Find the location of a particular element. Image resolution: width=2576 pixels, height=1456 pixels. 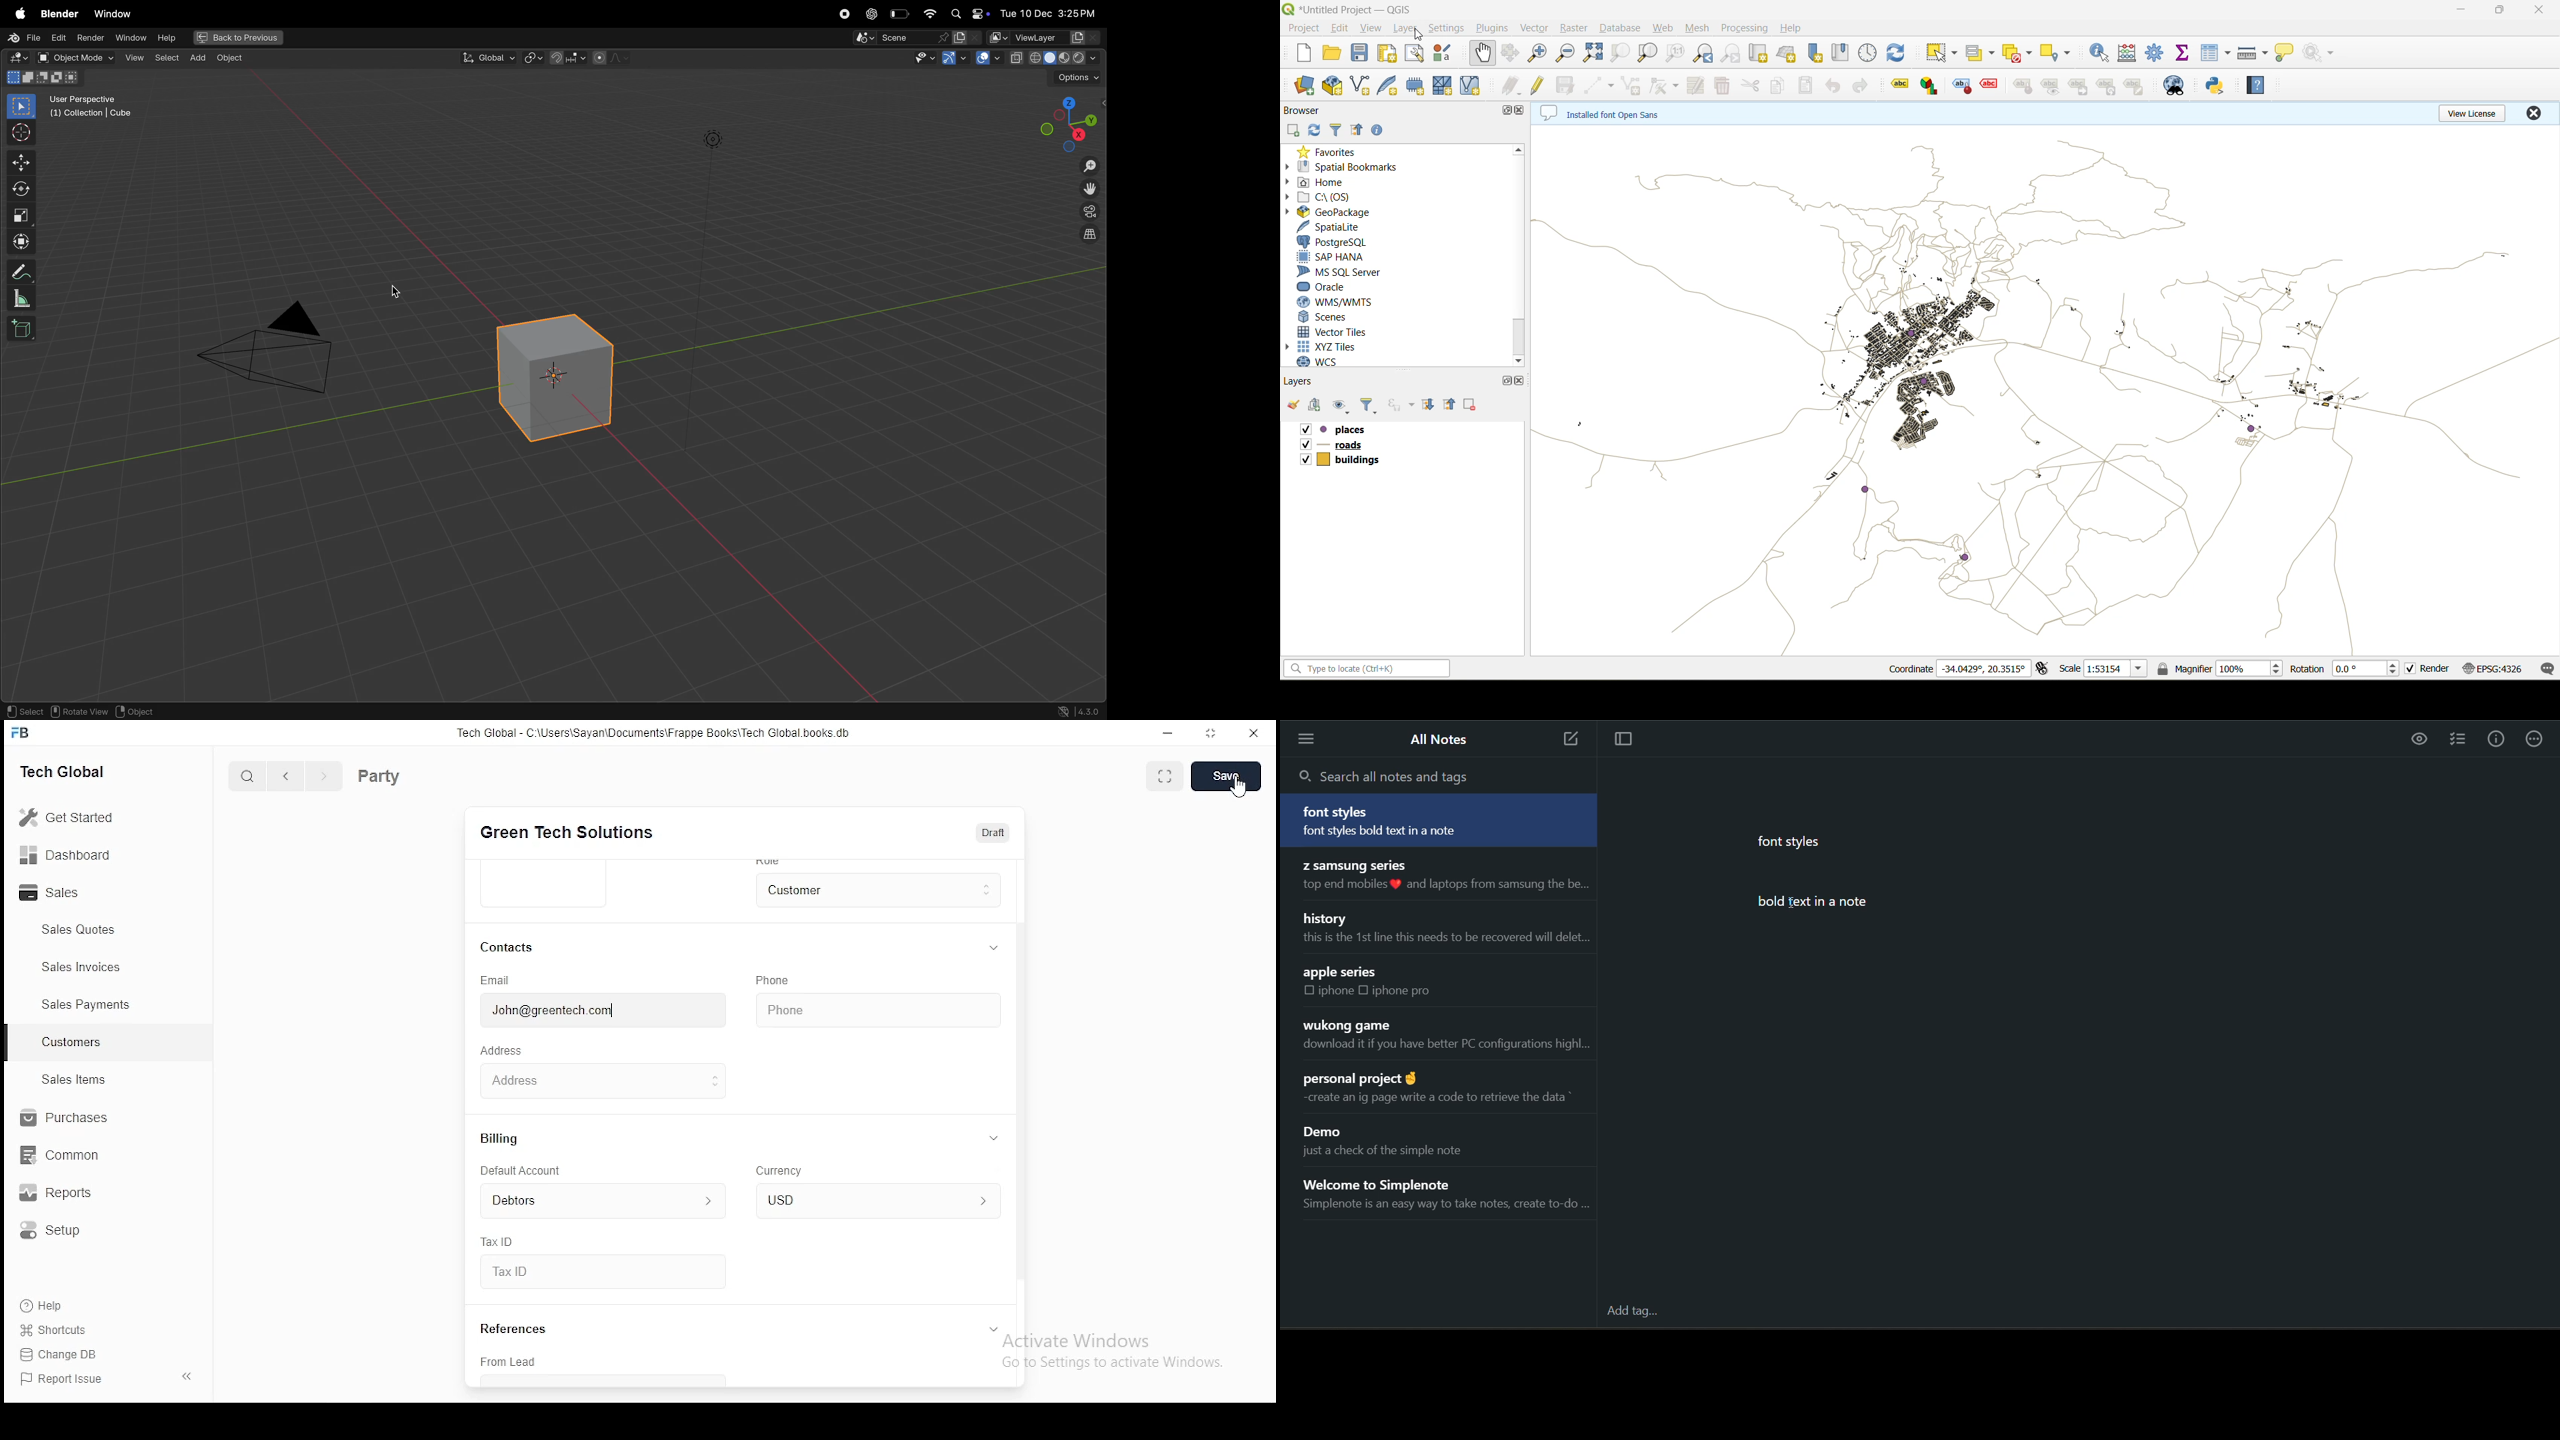

info is located at coordinates (2495, 741).